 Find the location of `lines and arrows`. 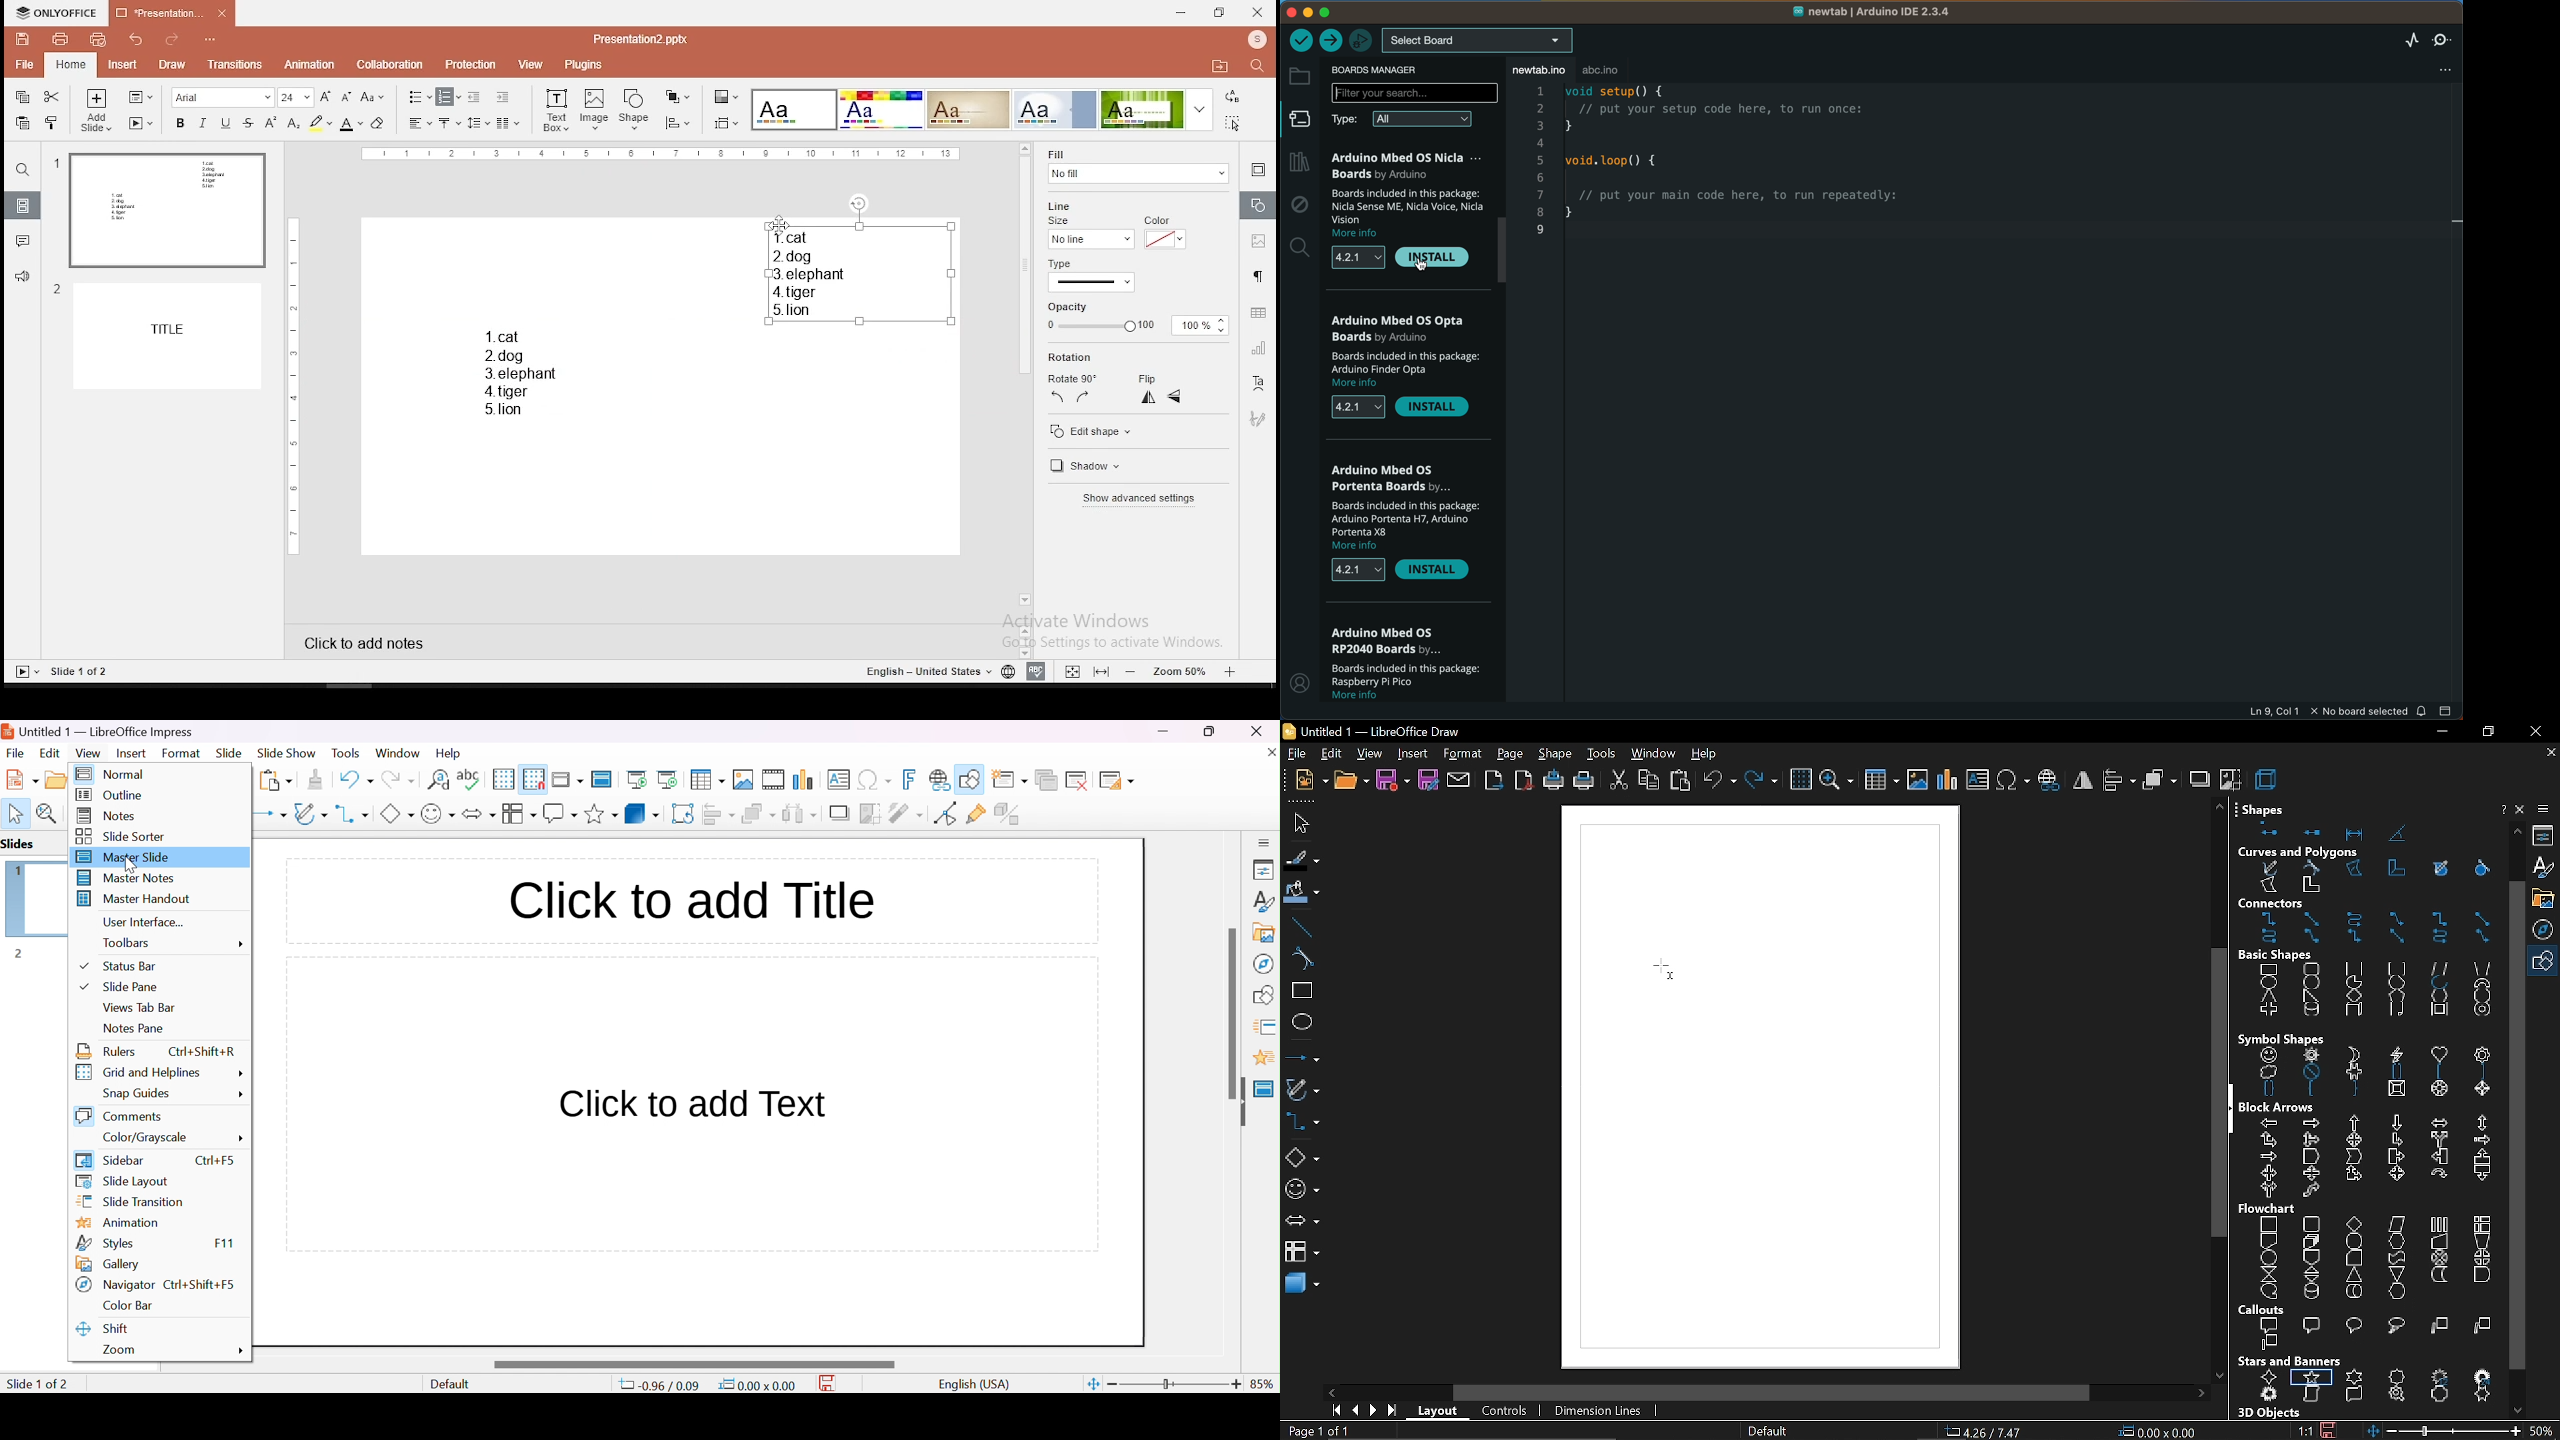

lines and arrows is located at coordinates (1302, 1060).